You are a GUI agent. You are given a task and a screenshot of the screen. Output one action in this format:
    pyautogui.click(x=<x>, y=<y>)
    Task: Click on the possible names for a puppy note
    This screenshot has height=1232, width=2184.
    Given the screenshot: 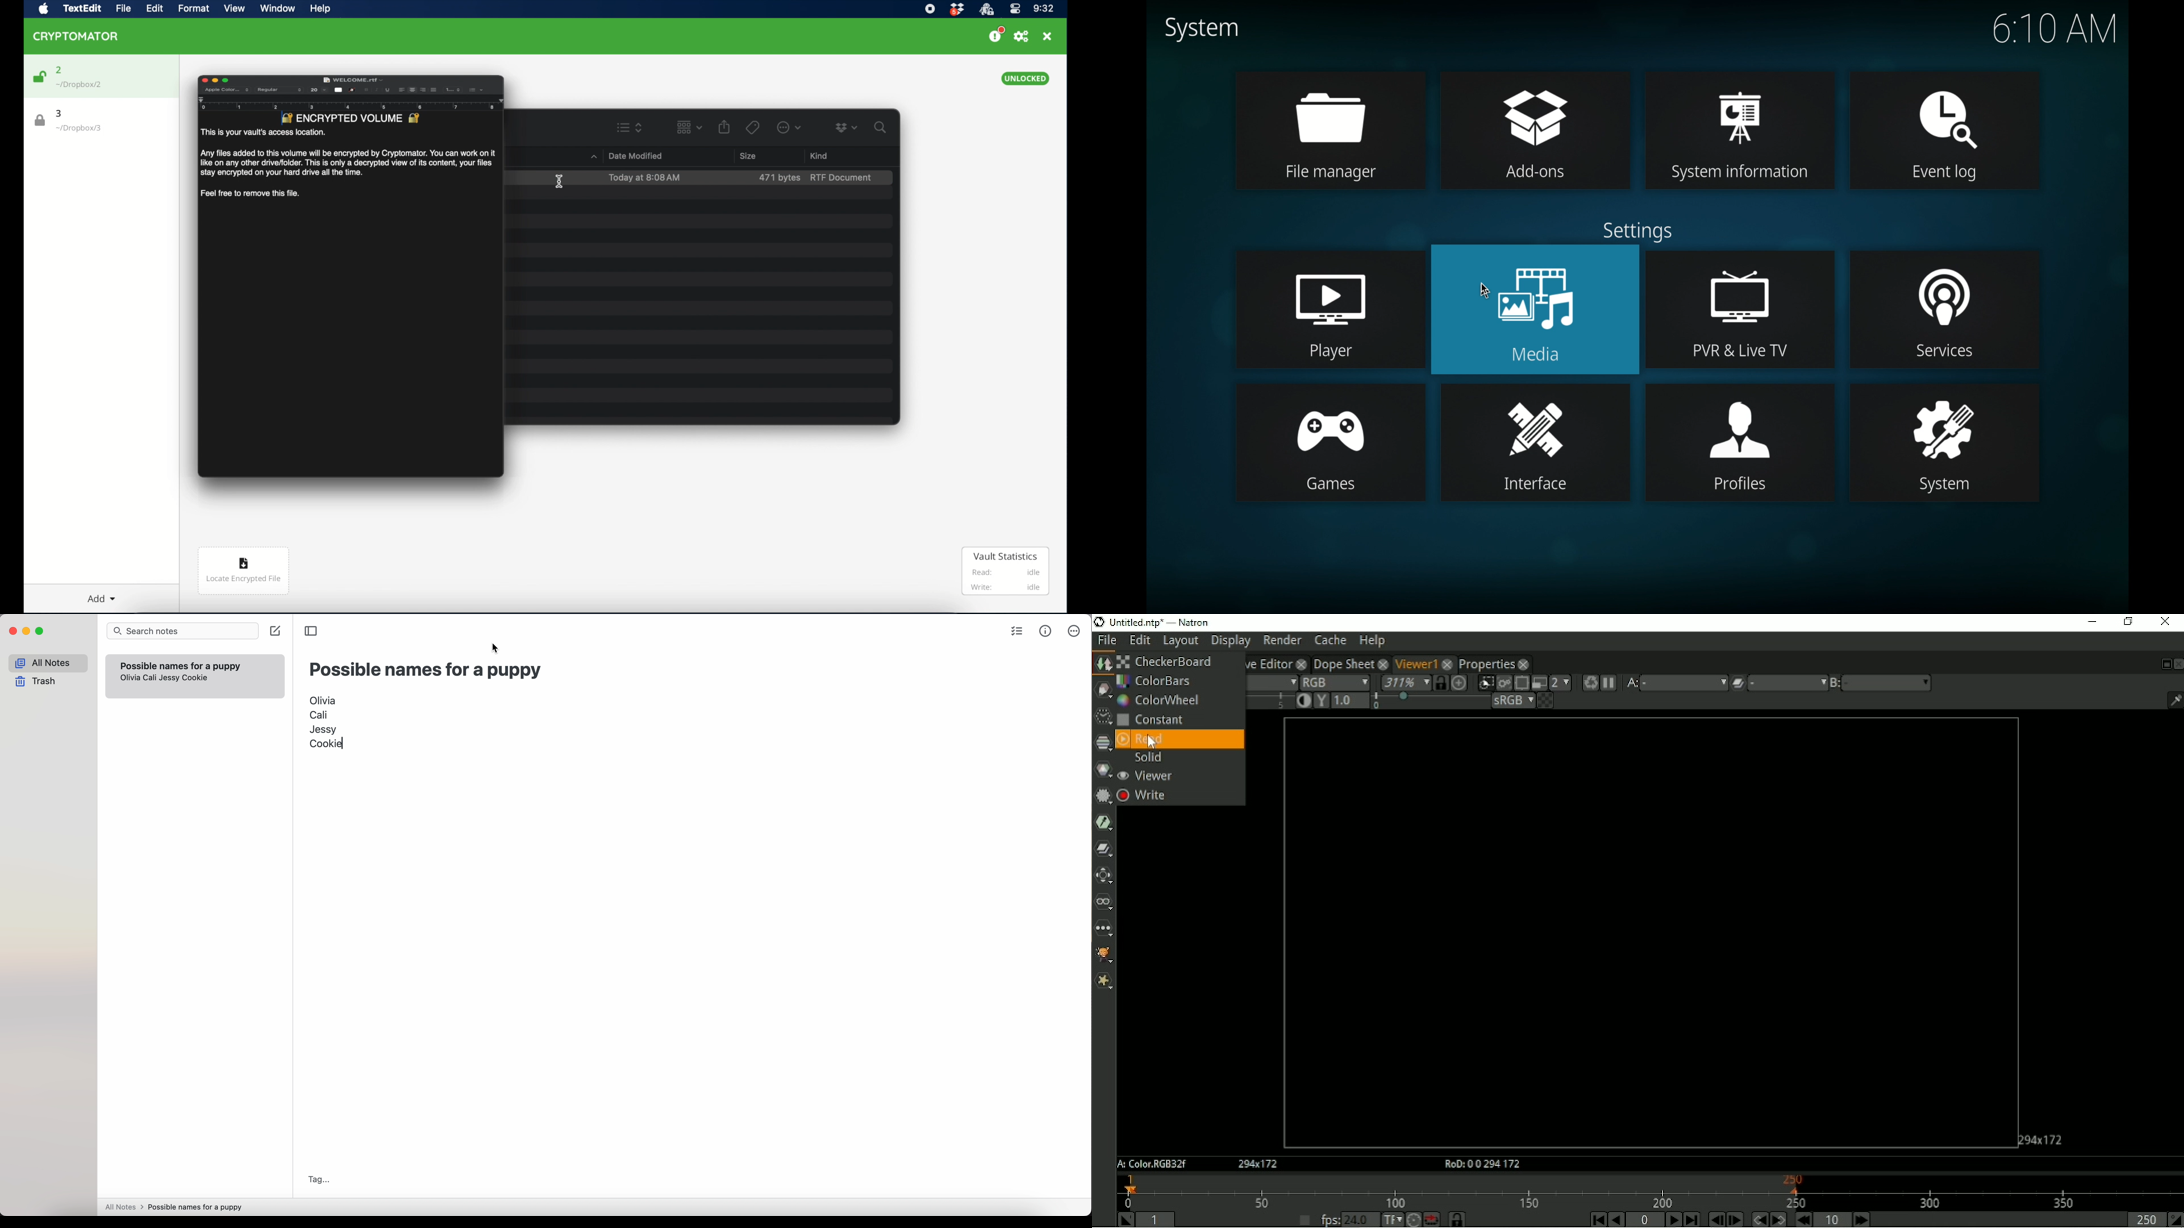 What is the action you would take?
    pyautogui.click(x=180, y=664)
    